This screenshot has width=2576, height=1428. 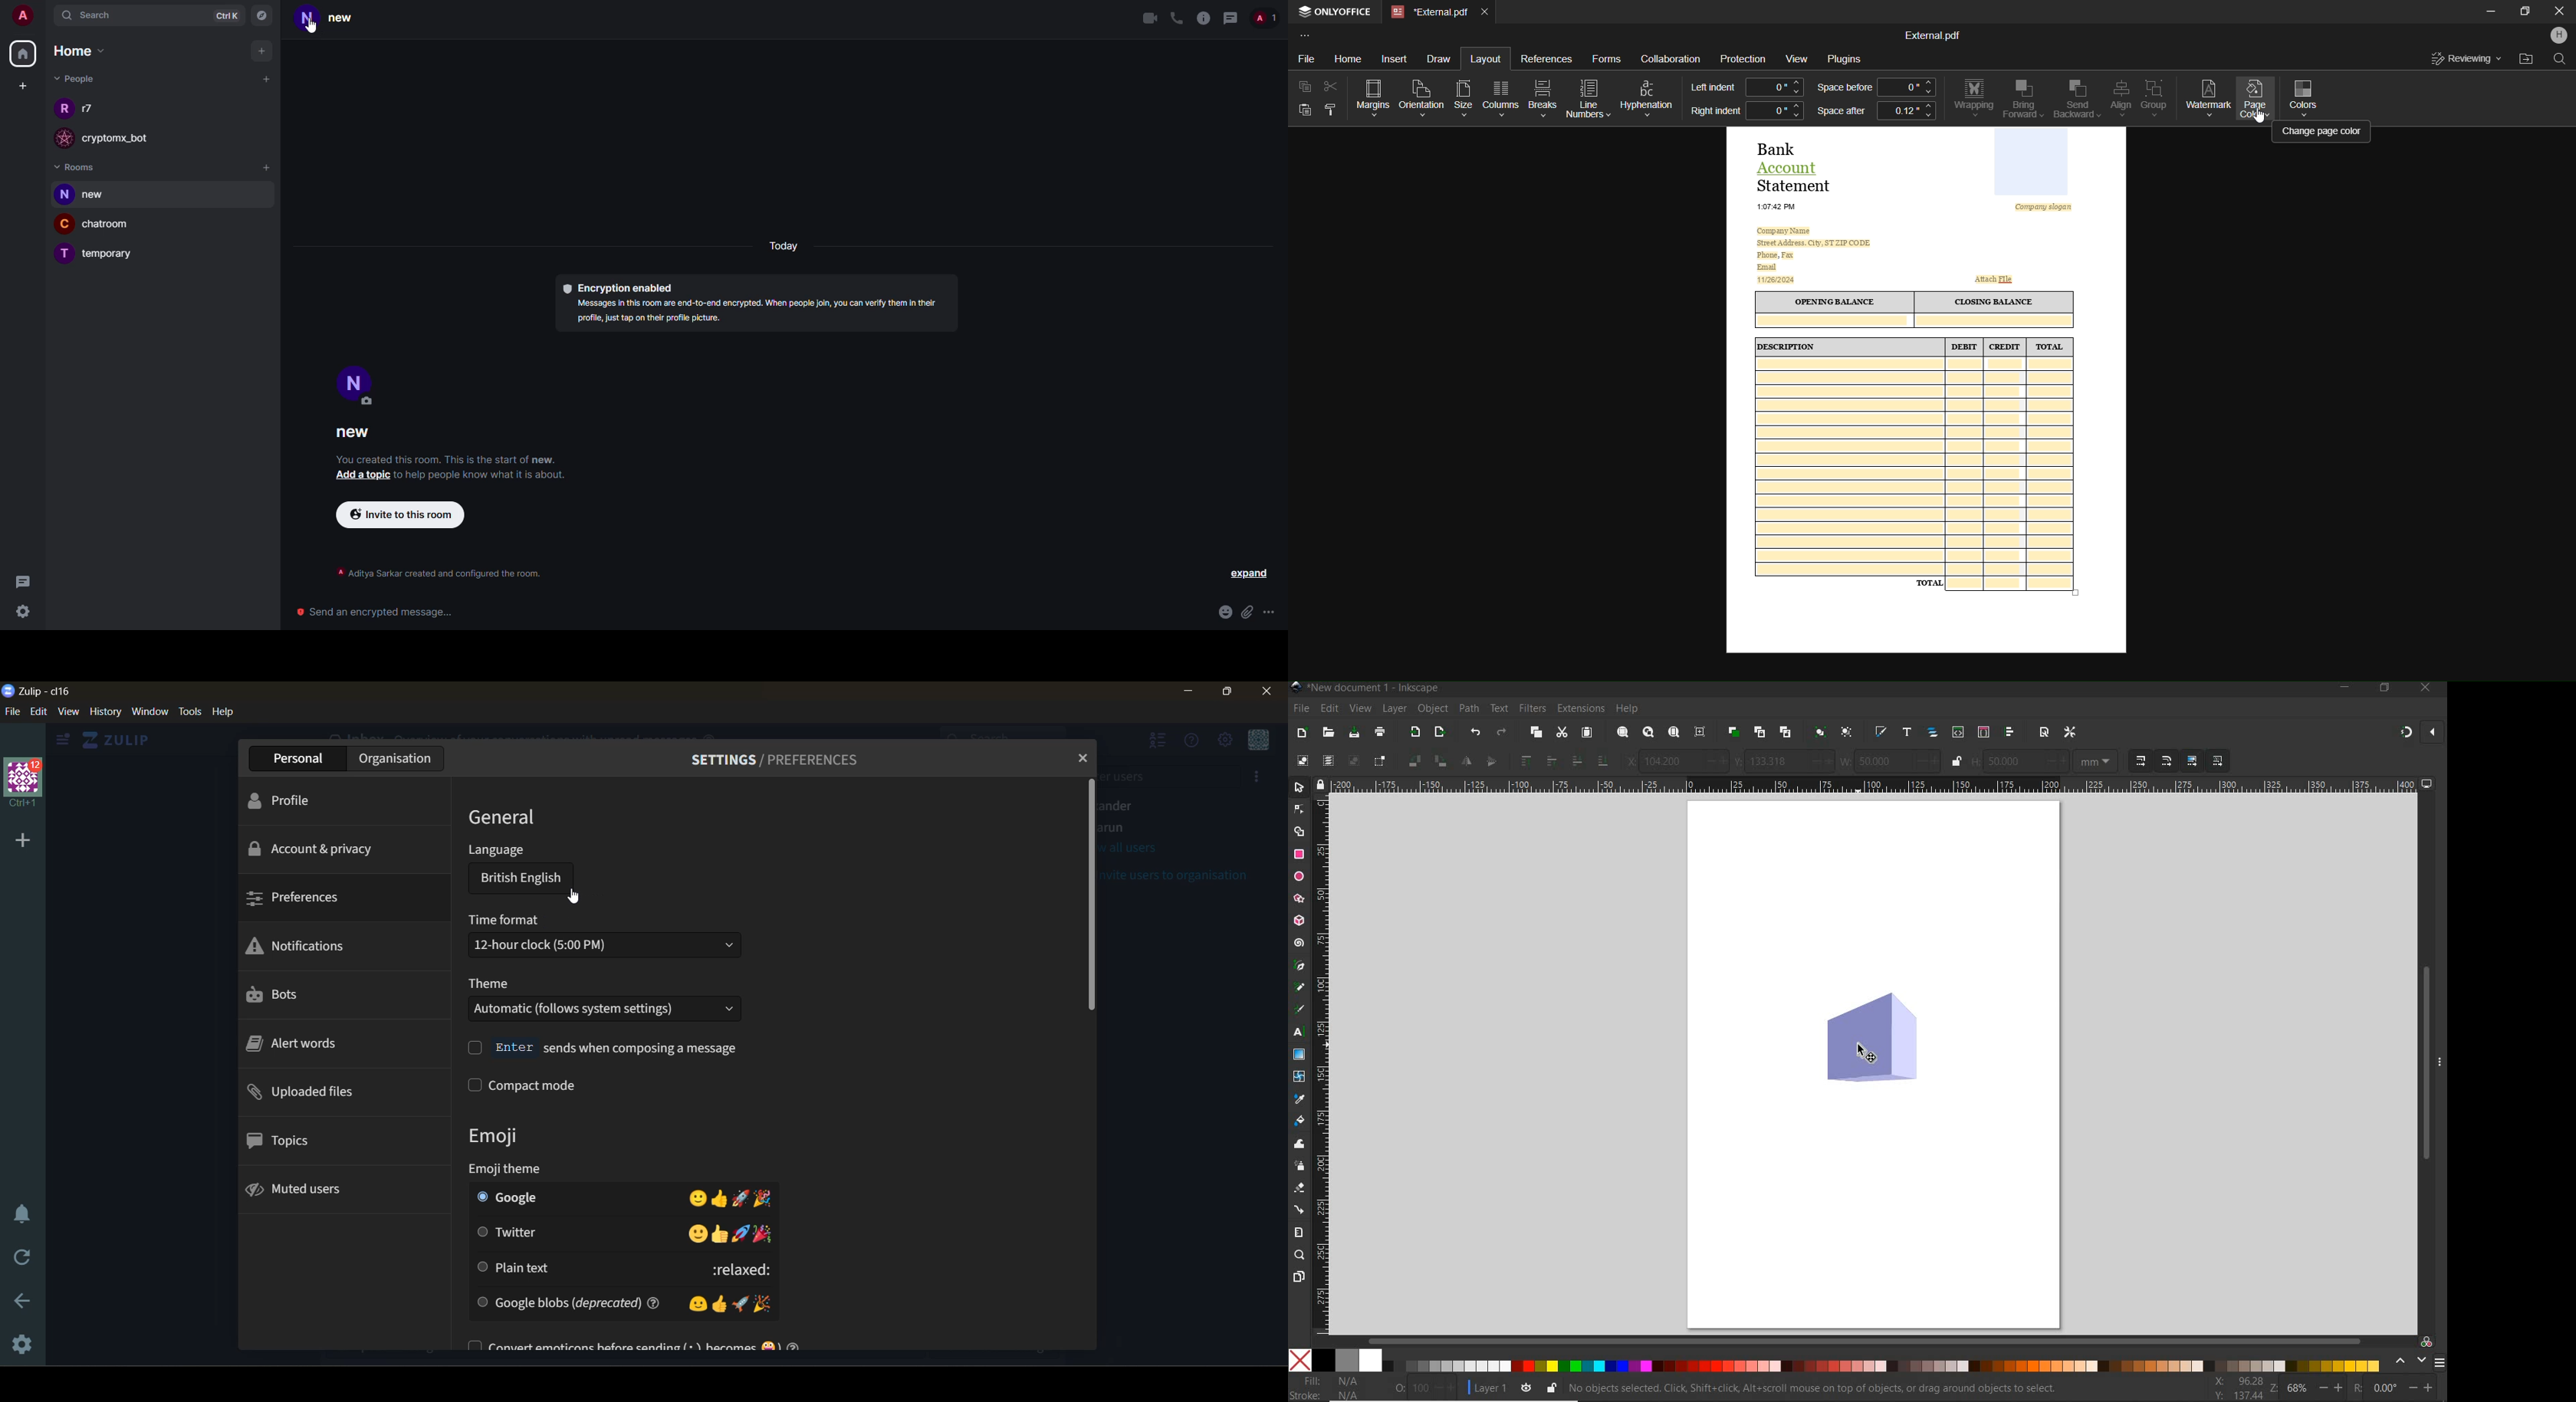 What do you see at coordinates (1739, 762) in the screenshot?
I see `y` at bounding box center [1739, 762].